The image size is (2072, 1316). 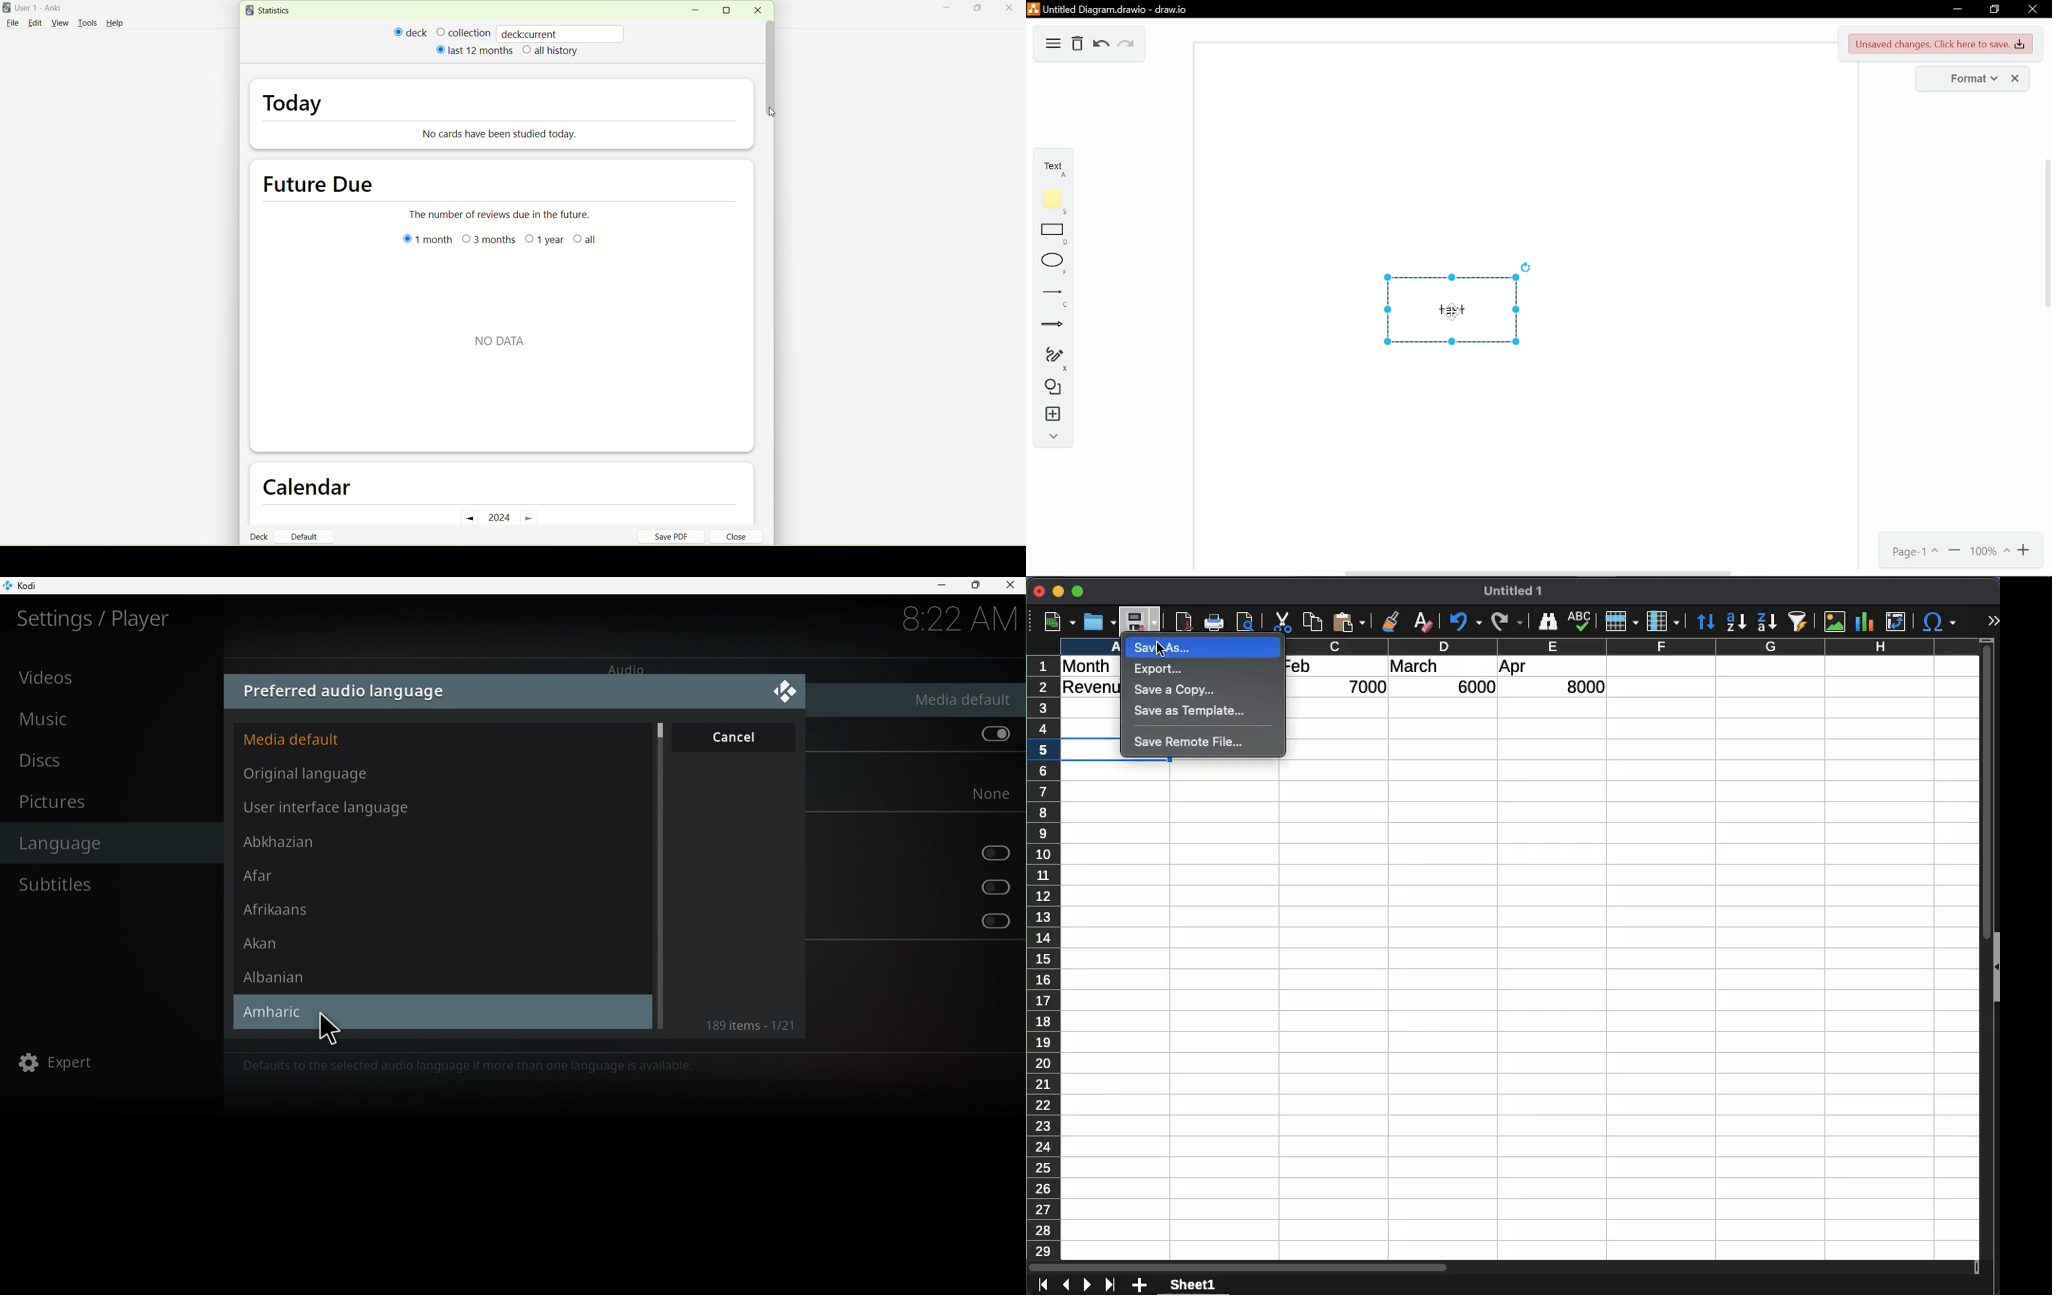 What do you see at coordinates (340, 691) in the screenshot?
I see `Preferred audio language` at bounding box center [340, 691].